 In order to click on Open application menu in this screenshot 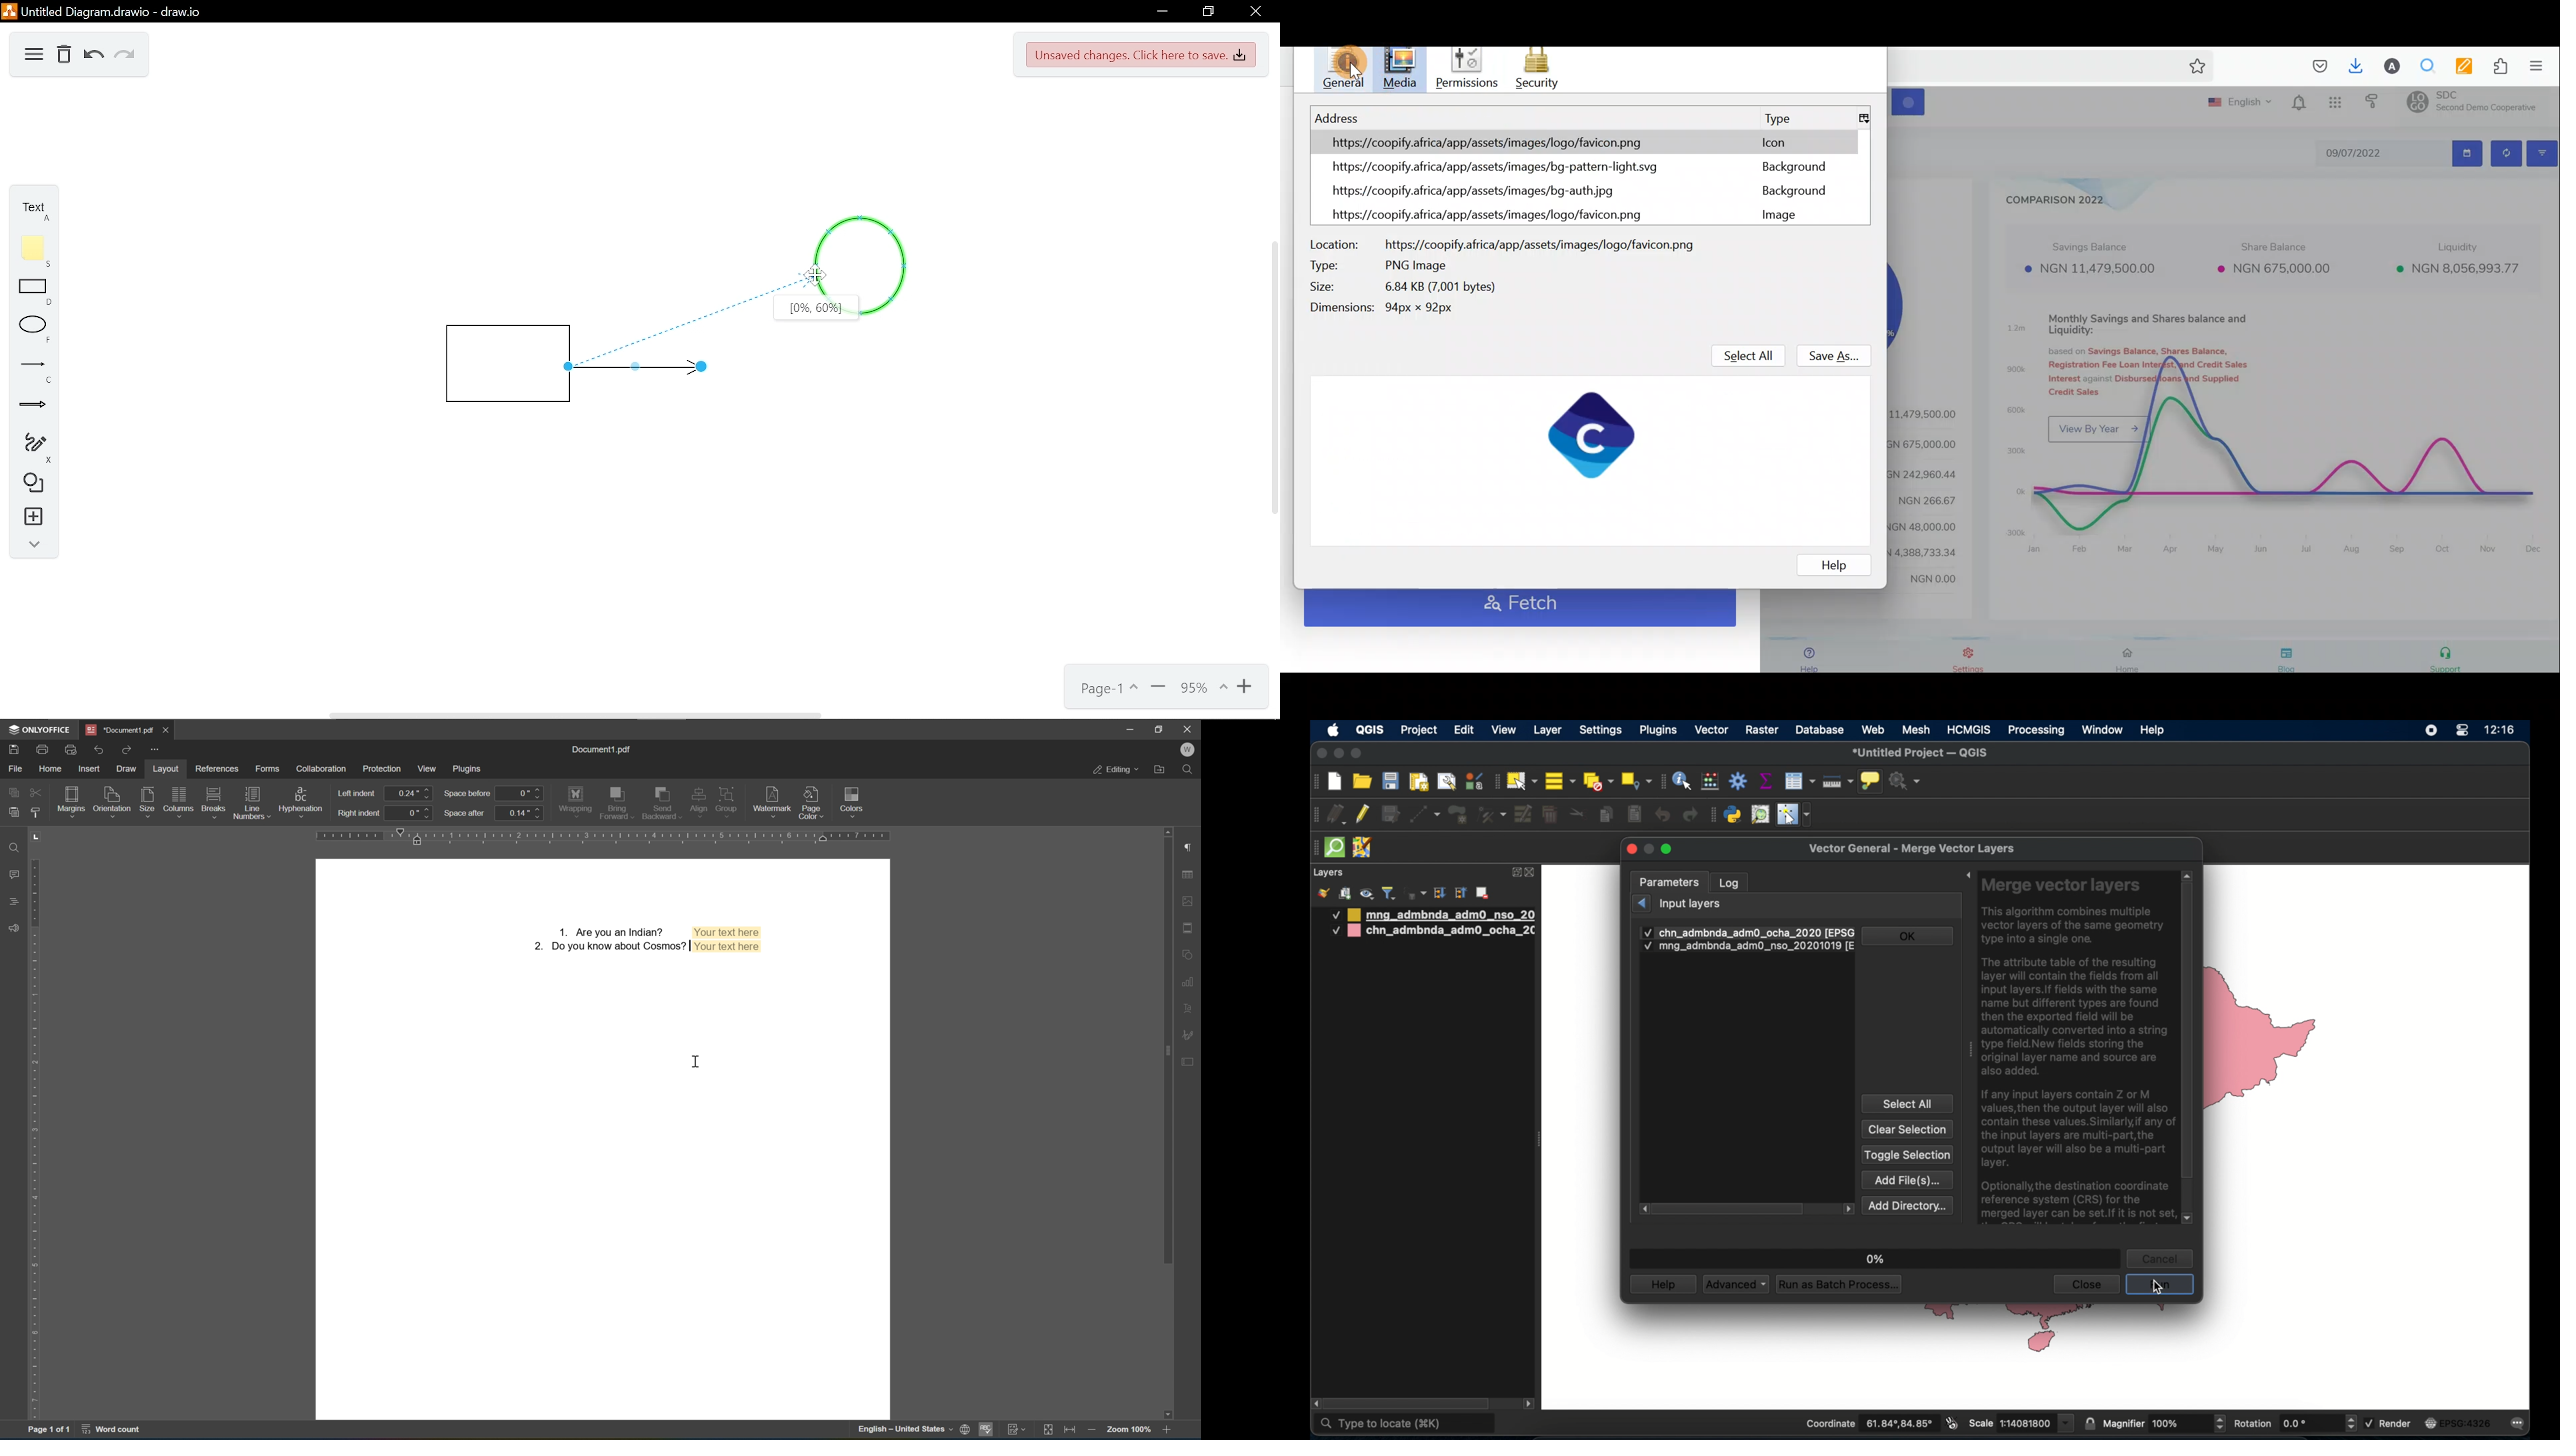, I will do `click(2540, 67)`.